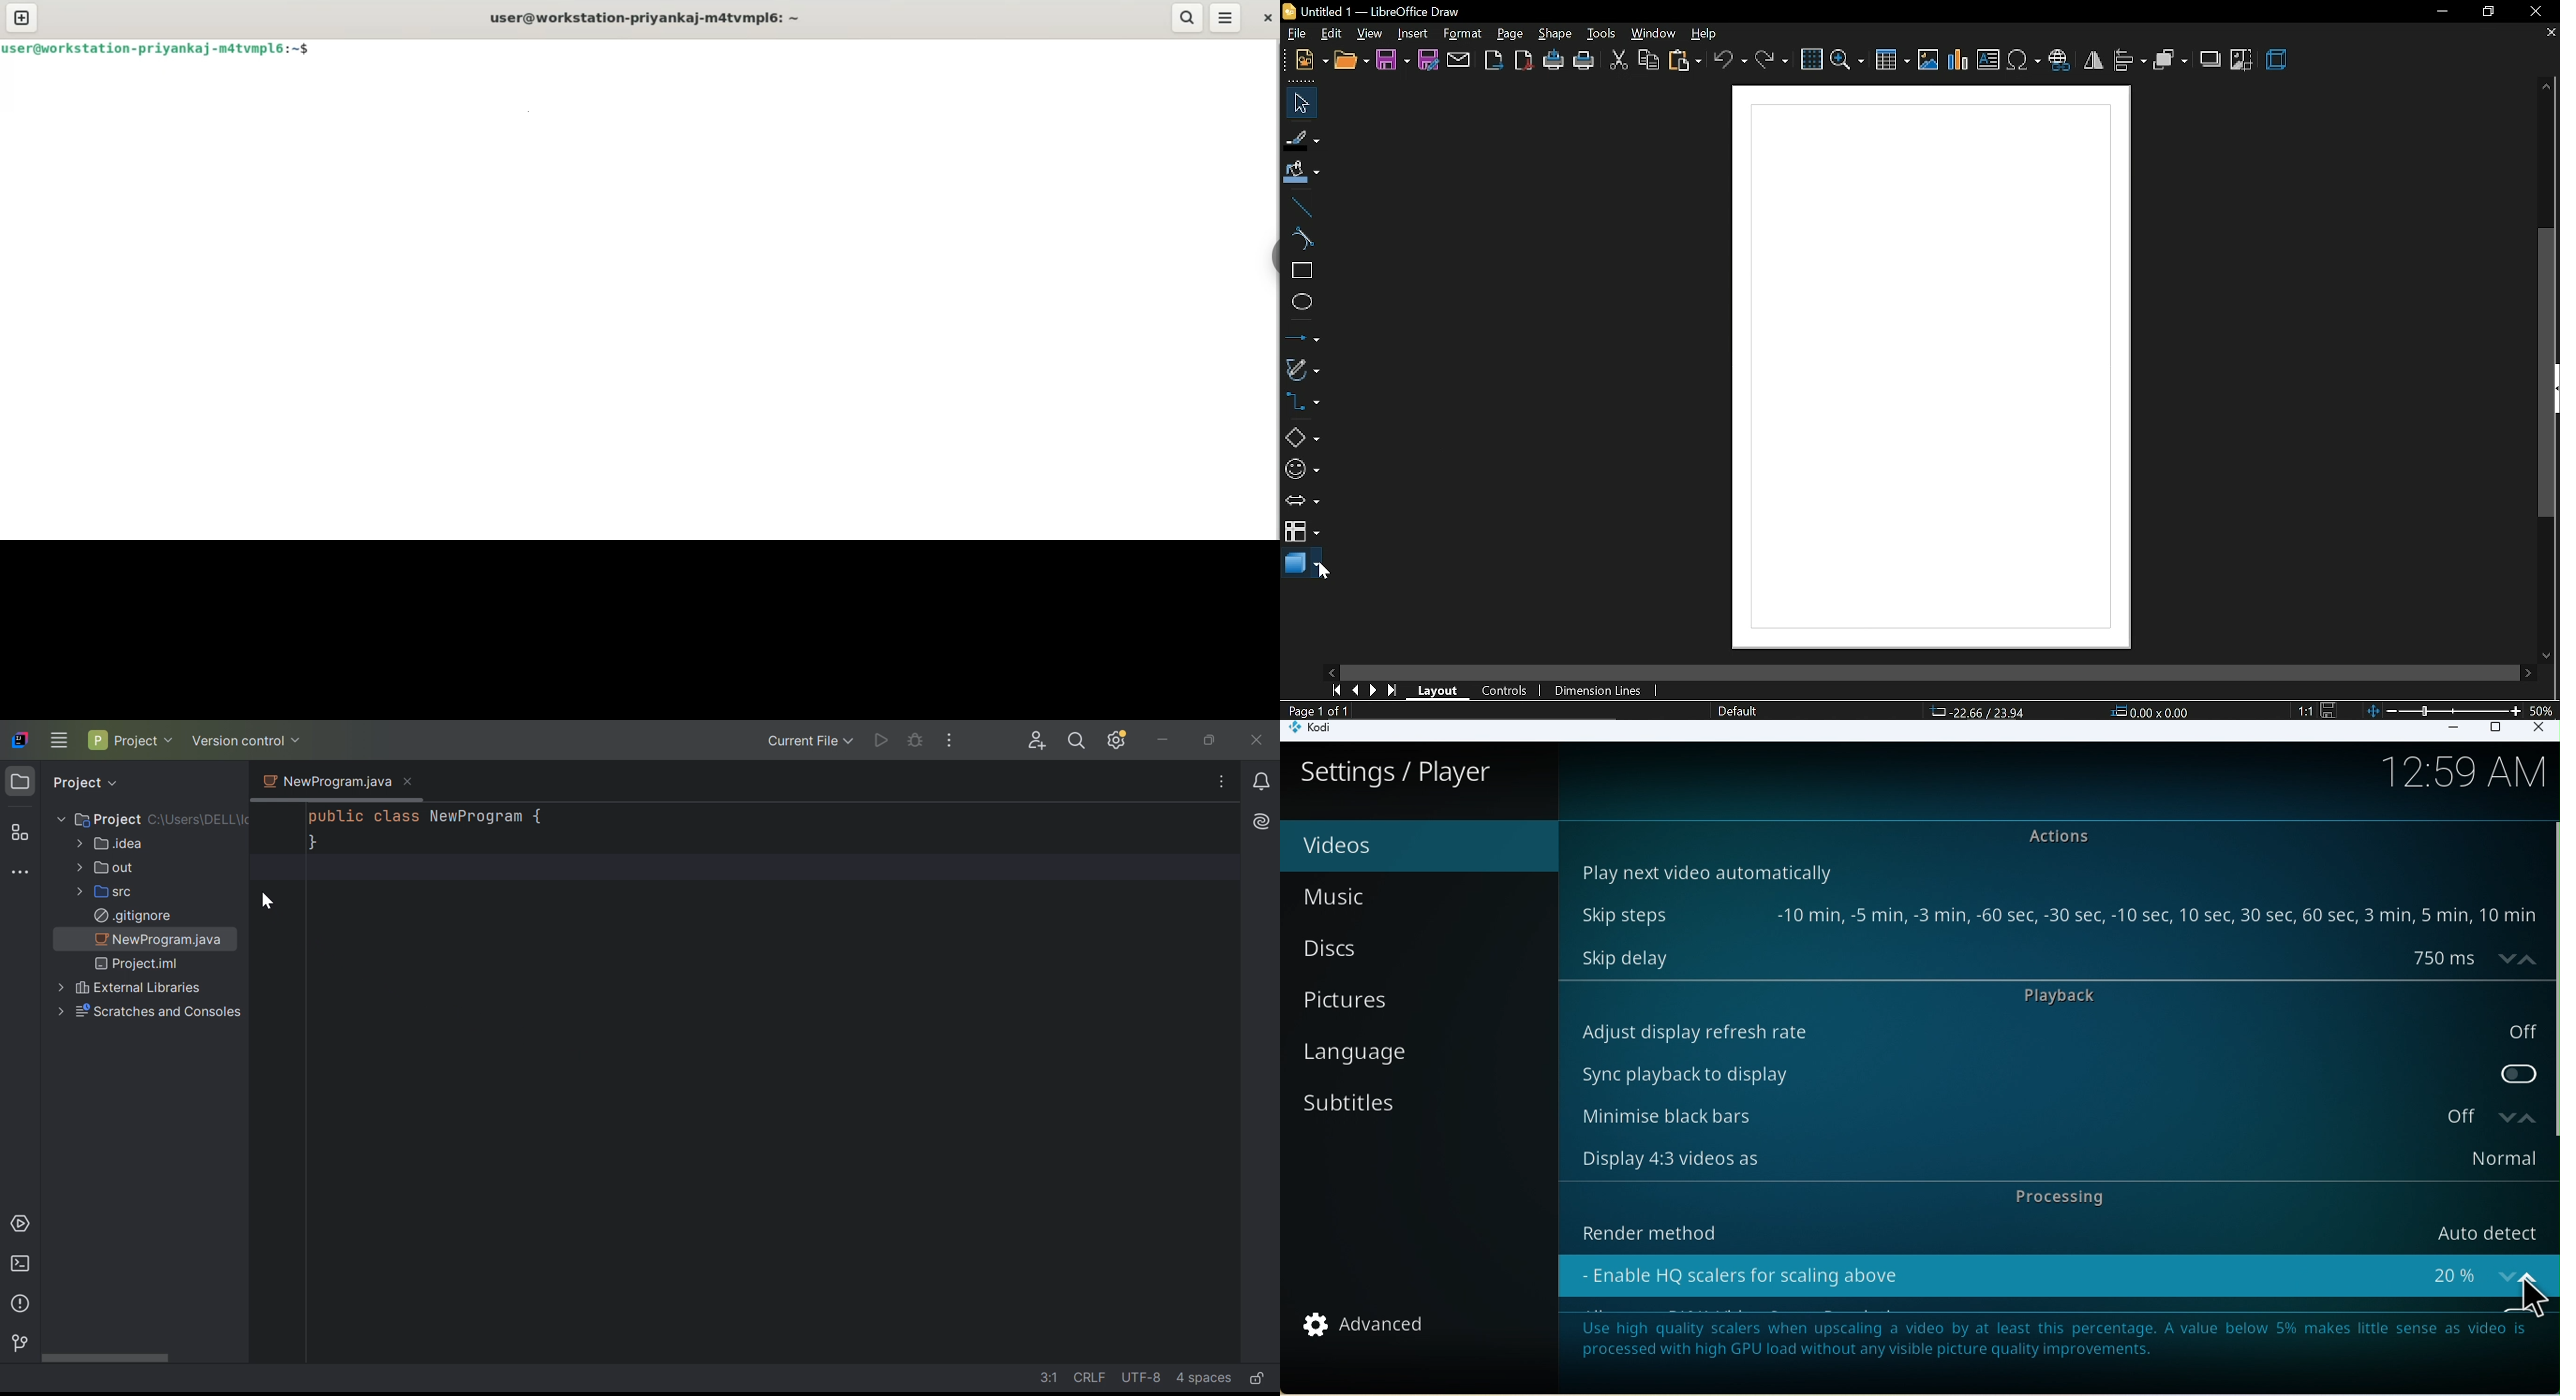 The image size is (2576, 1400). I want to click on go to first page, so click(1338, 692).